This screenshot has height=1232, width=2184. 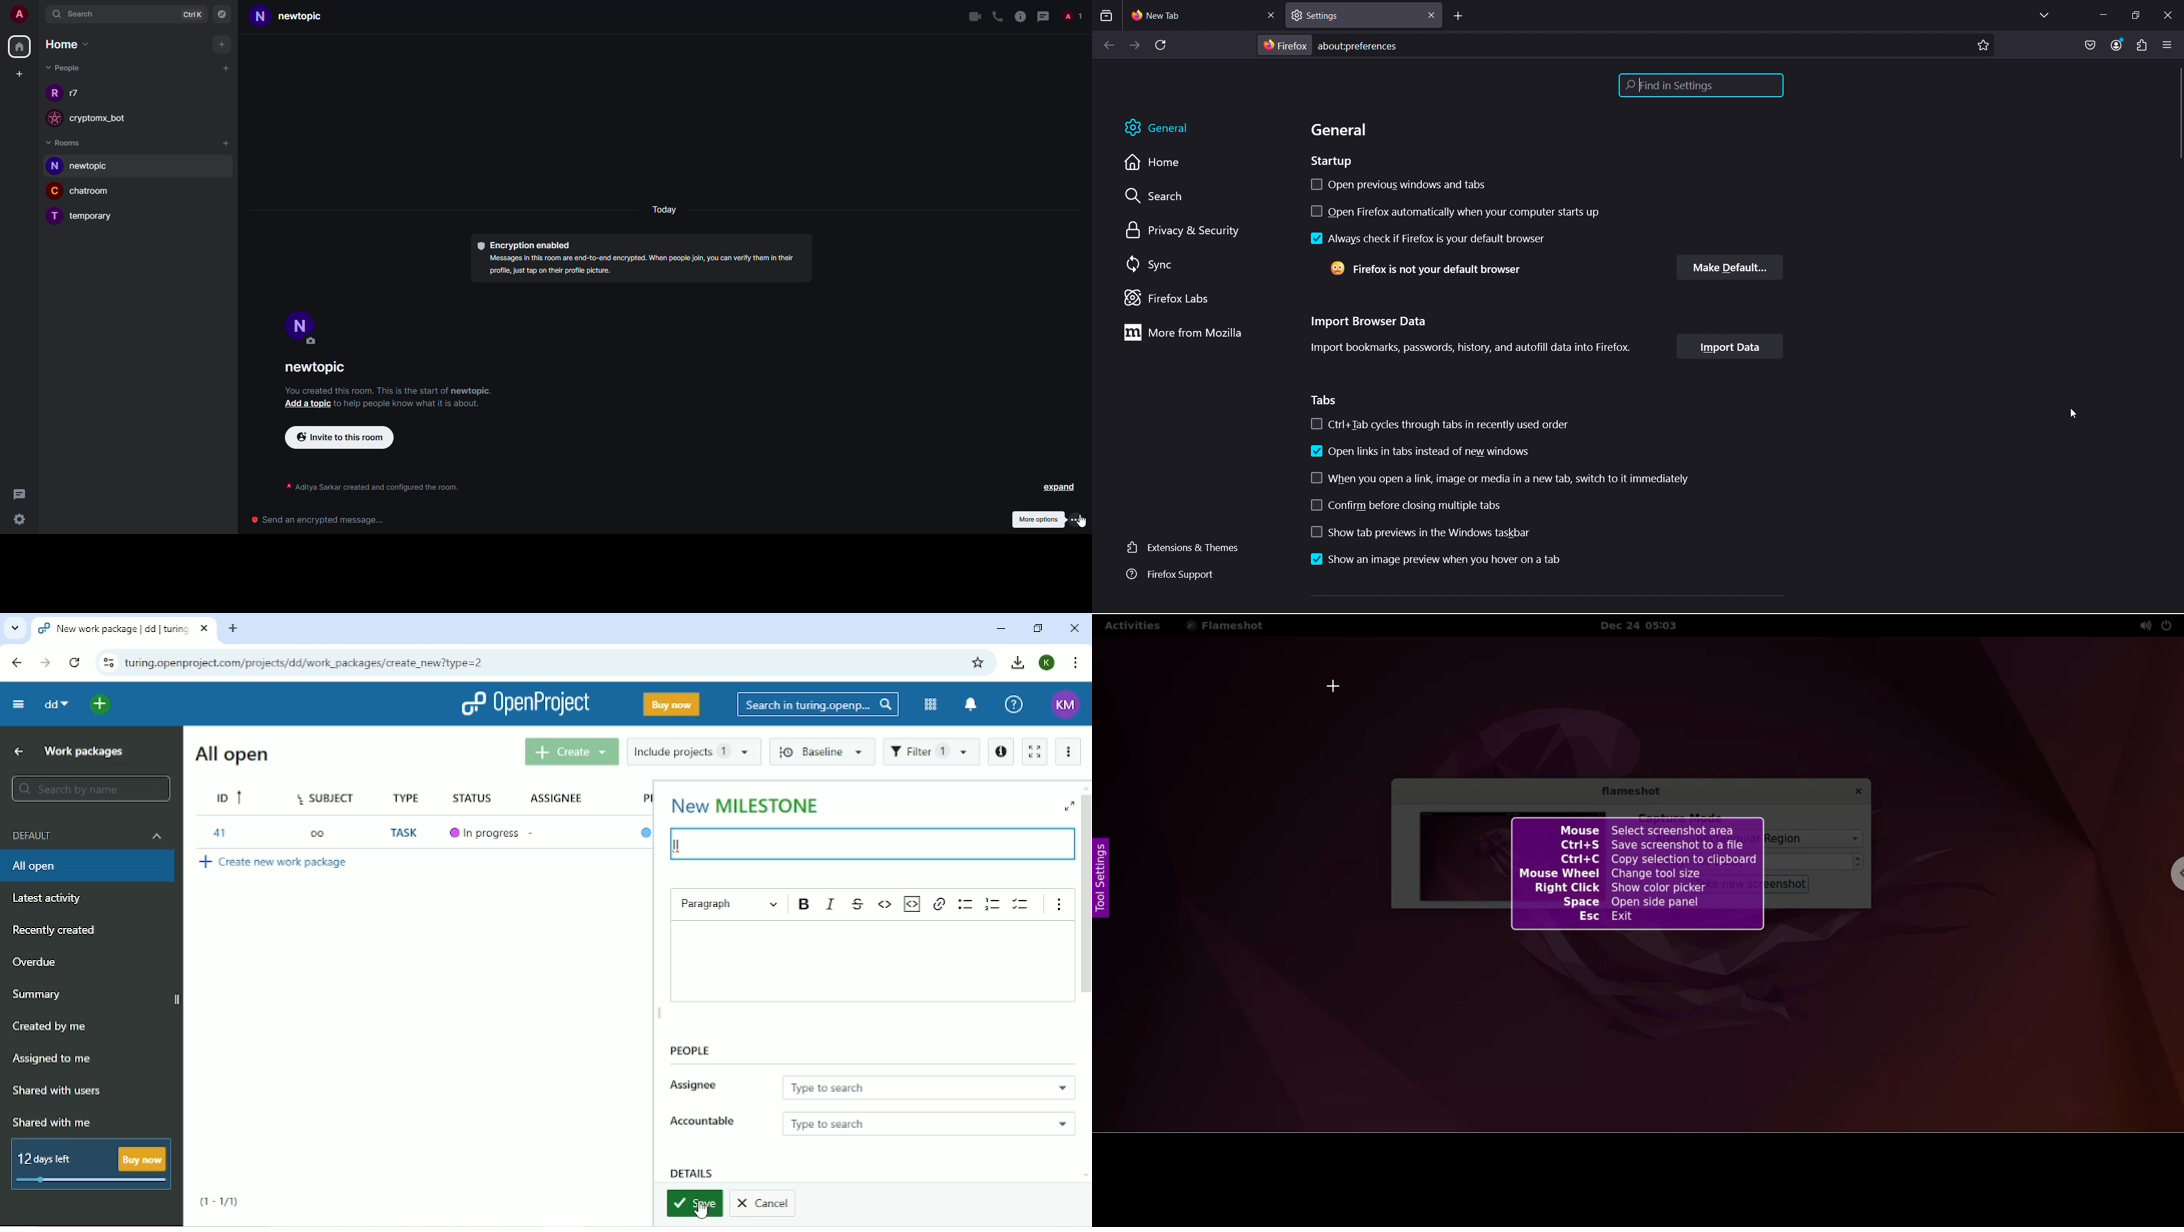 I want to click on Assignee, so click(x=696, y=1086).